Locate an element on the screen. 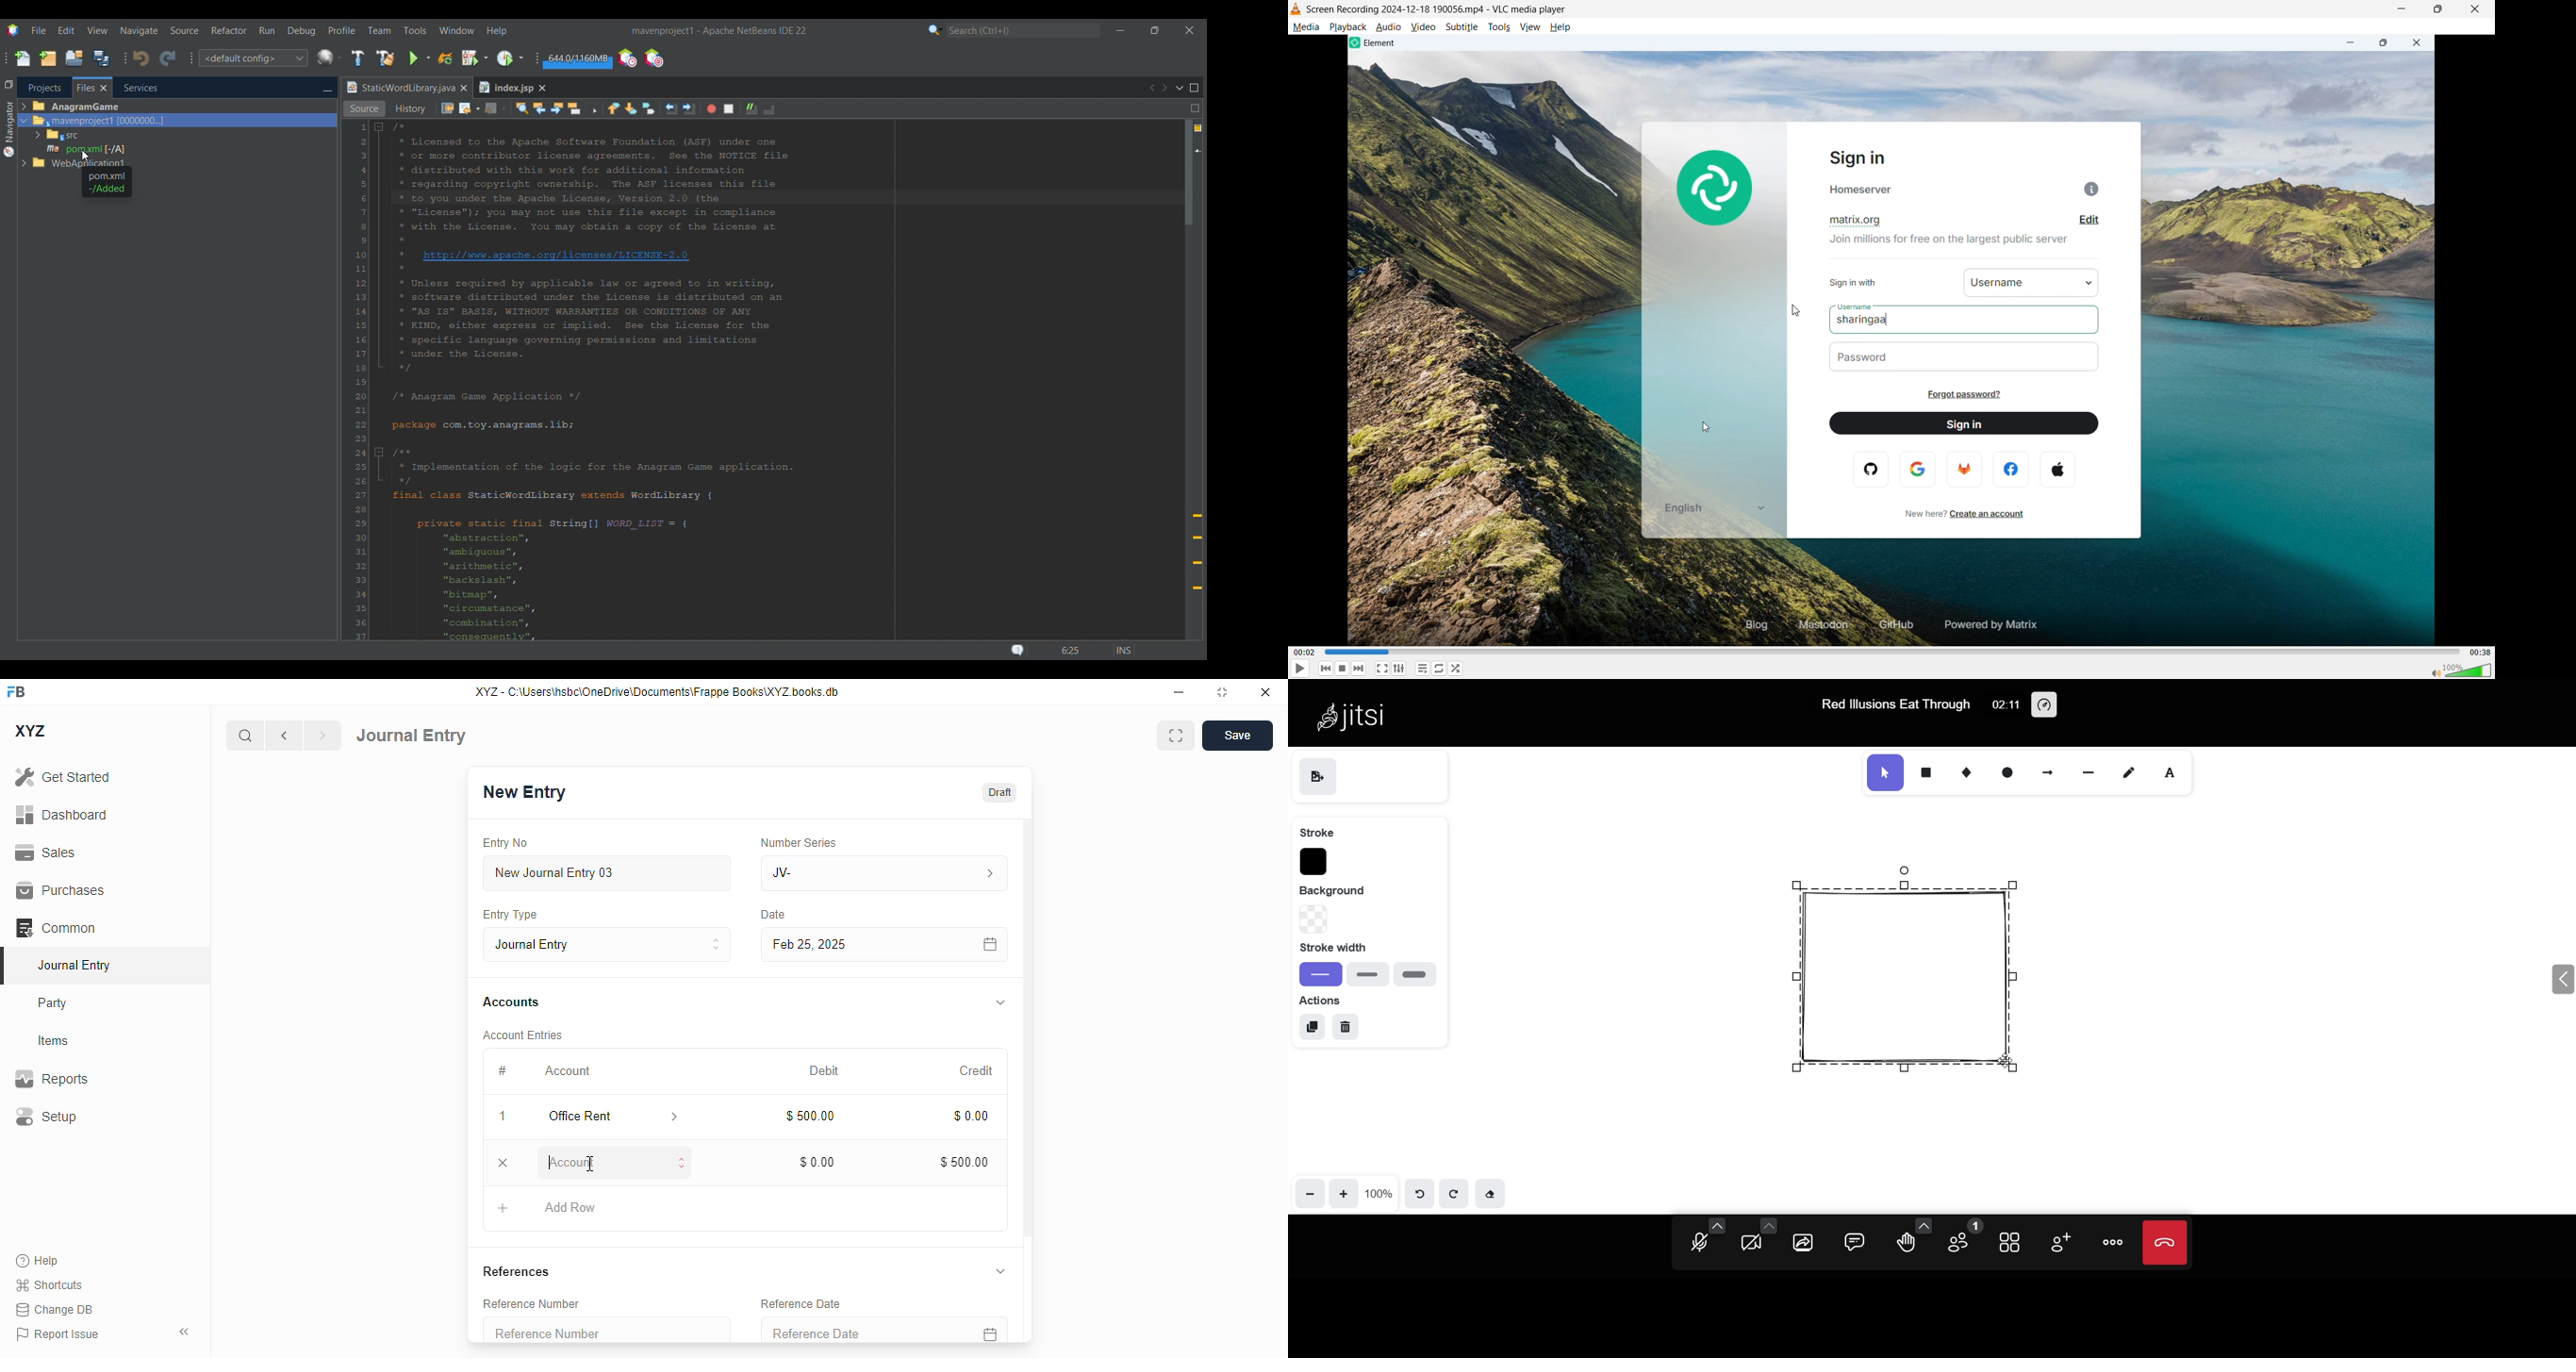 This screenshot has width=2576, height=1372. reference number is located at coordinates (606, 1330).